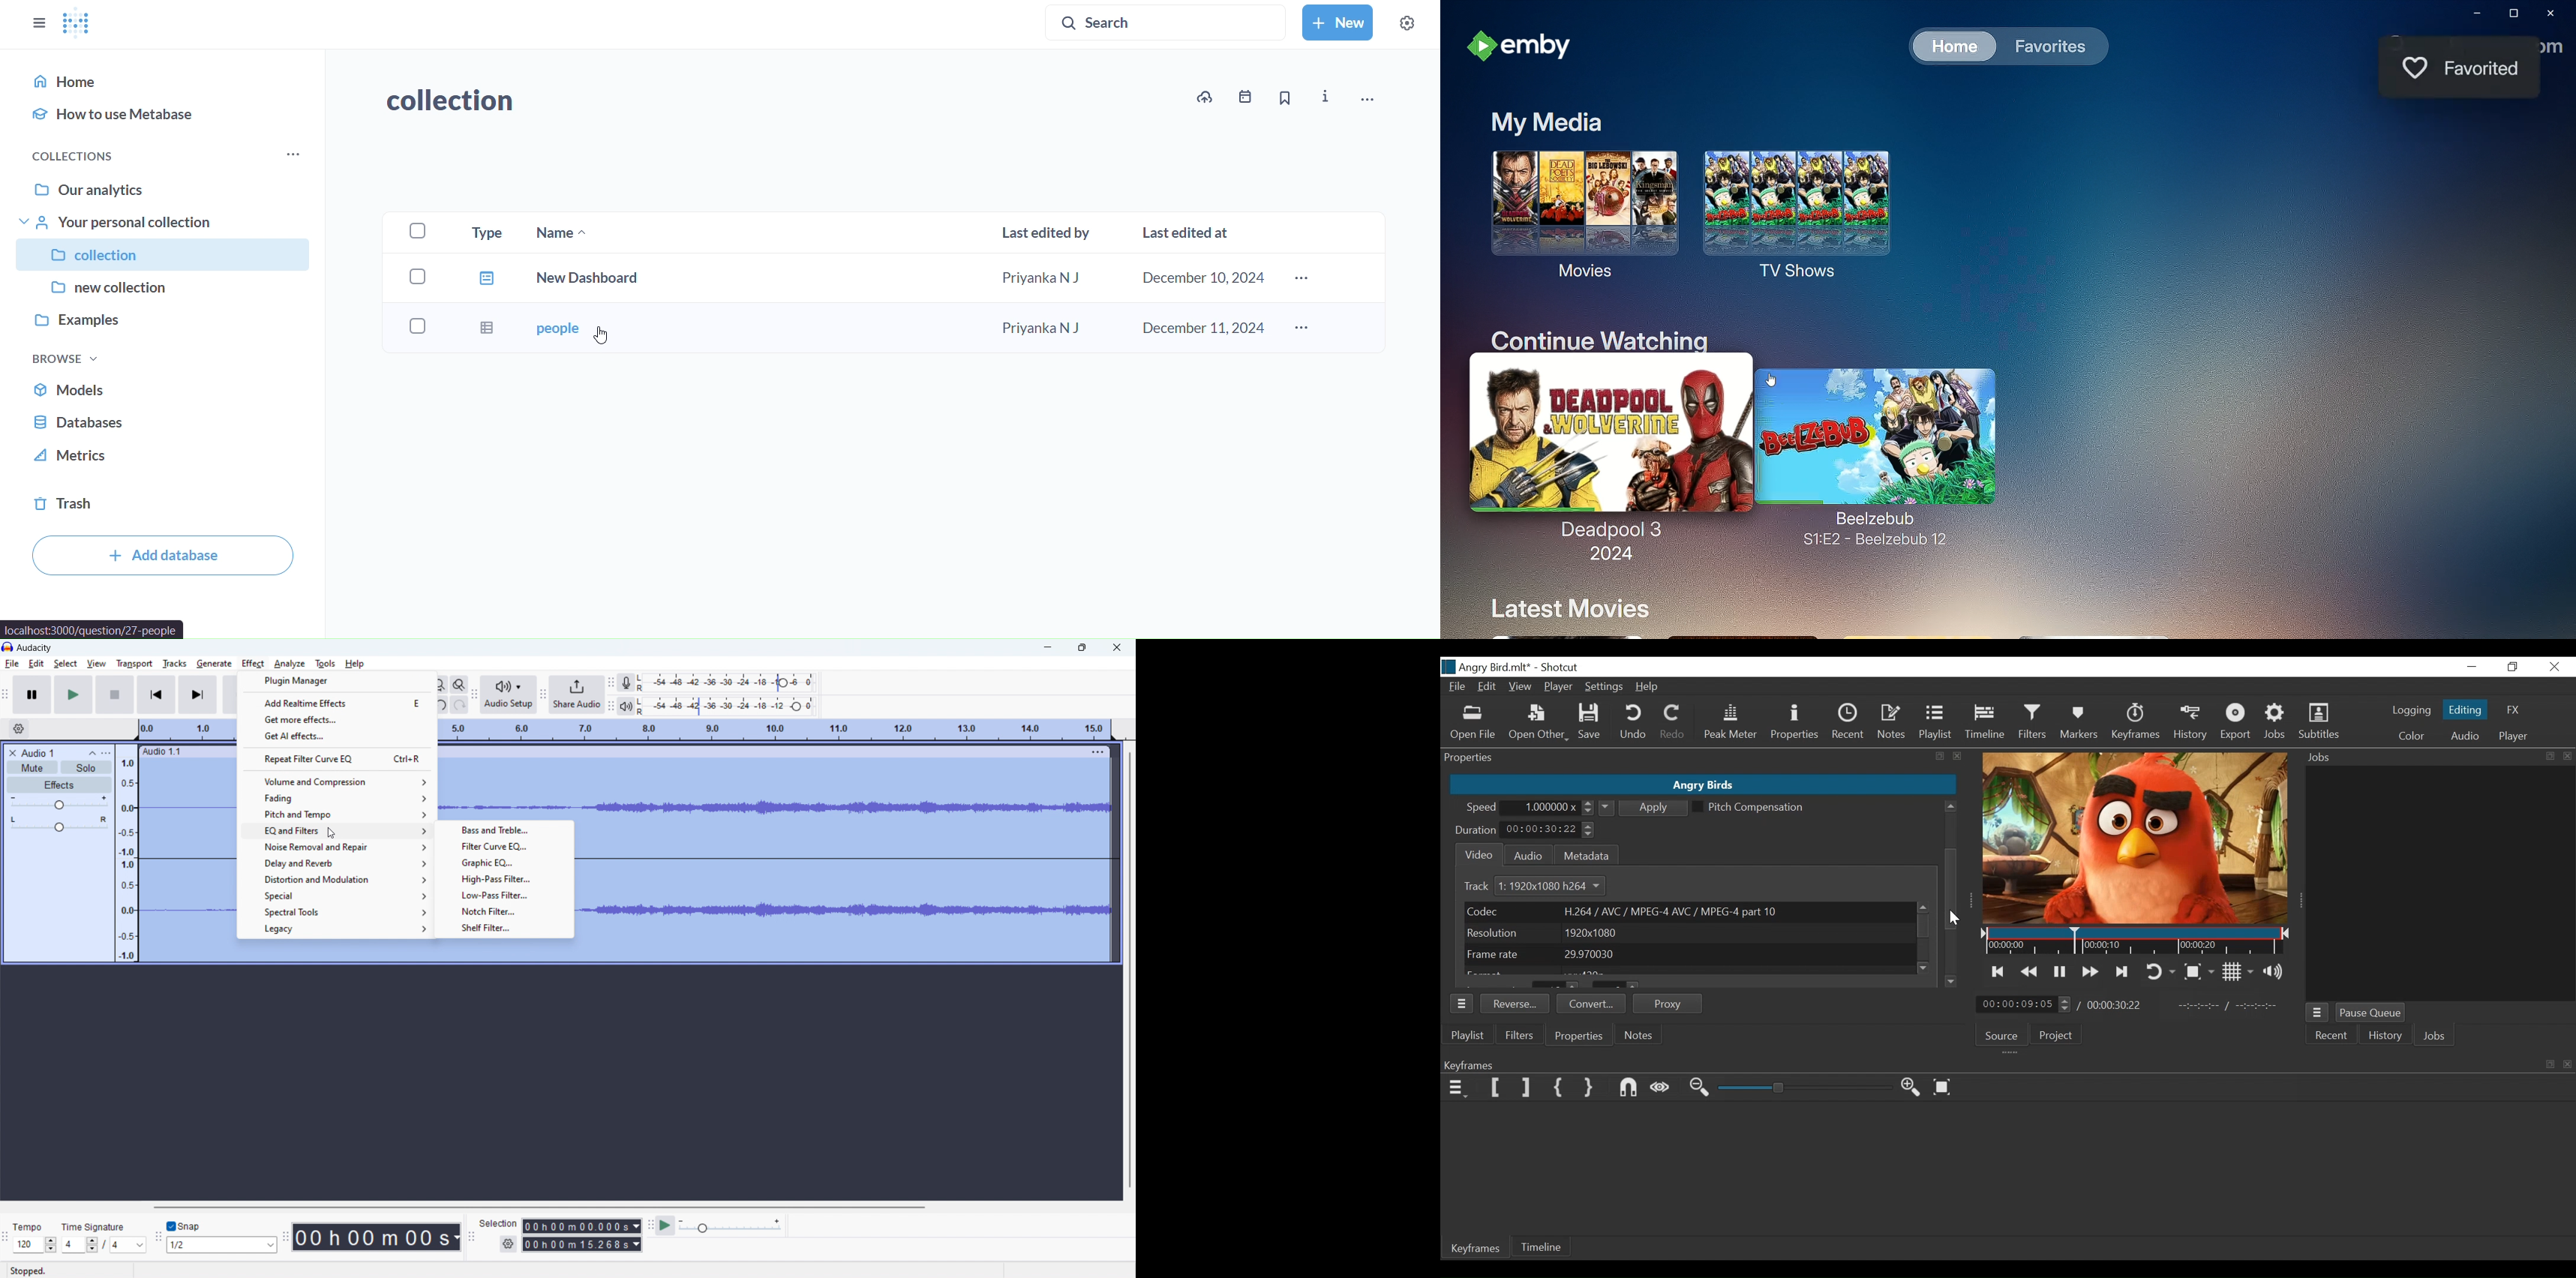  I want to click on Playlist, so click(1937, 724).